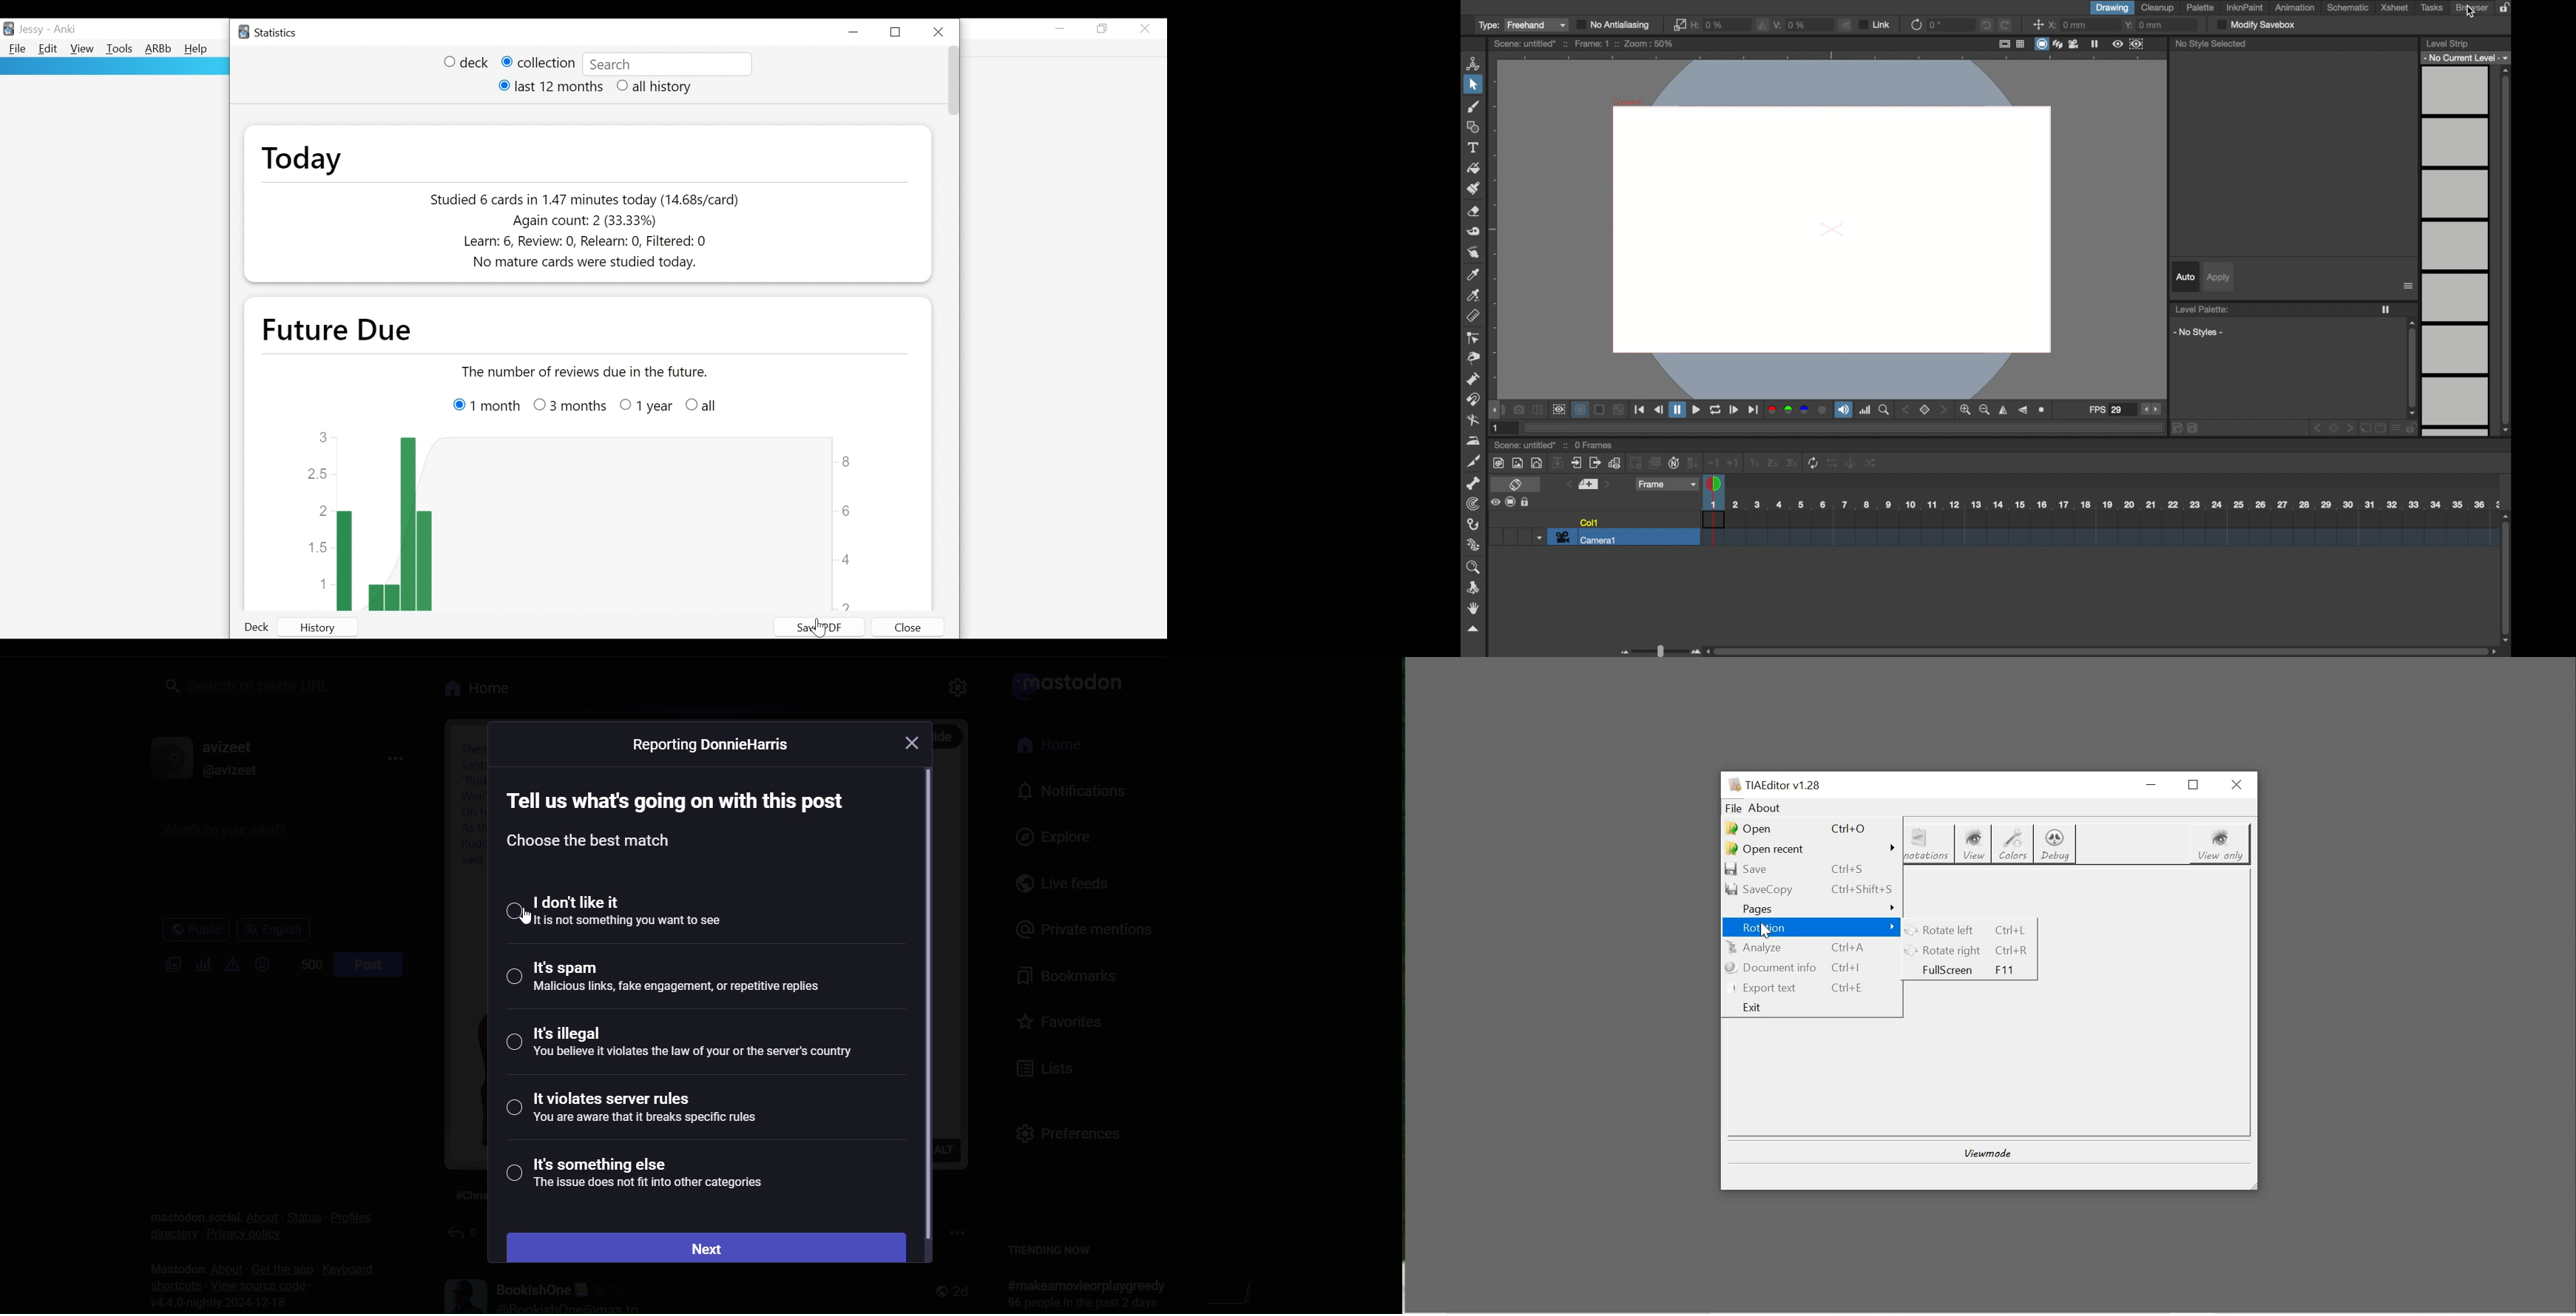 The width and height of the screenshot is (2576, 1316). Describe the element at coordinates (569, 403) in the screenshot. I see `3 months` at that location.